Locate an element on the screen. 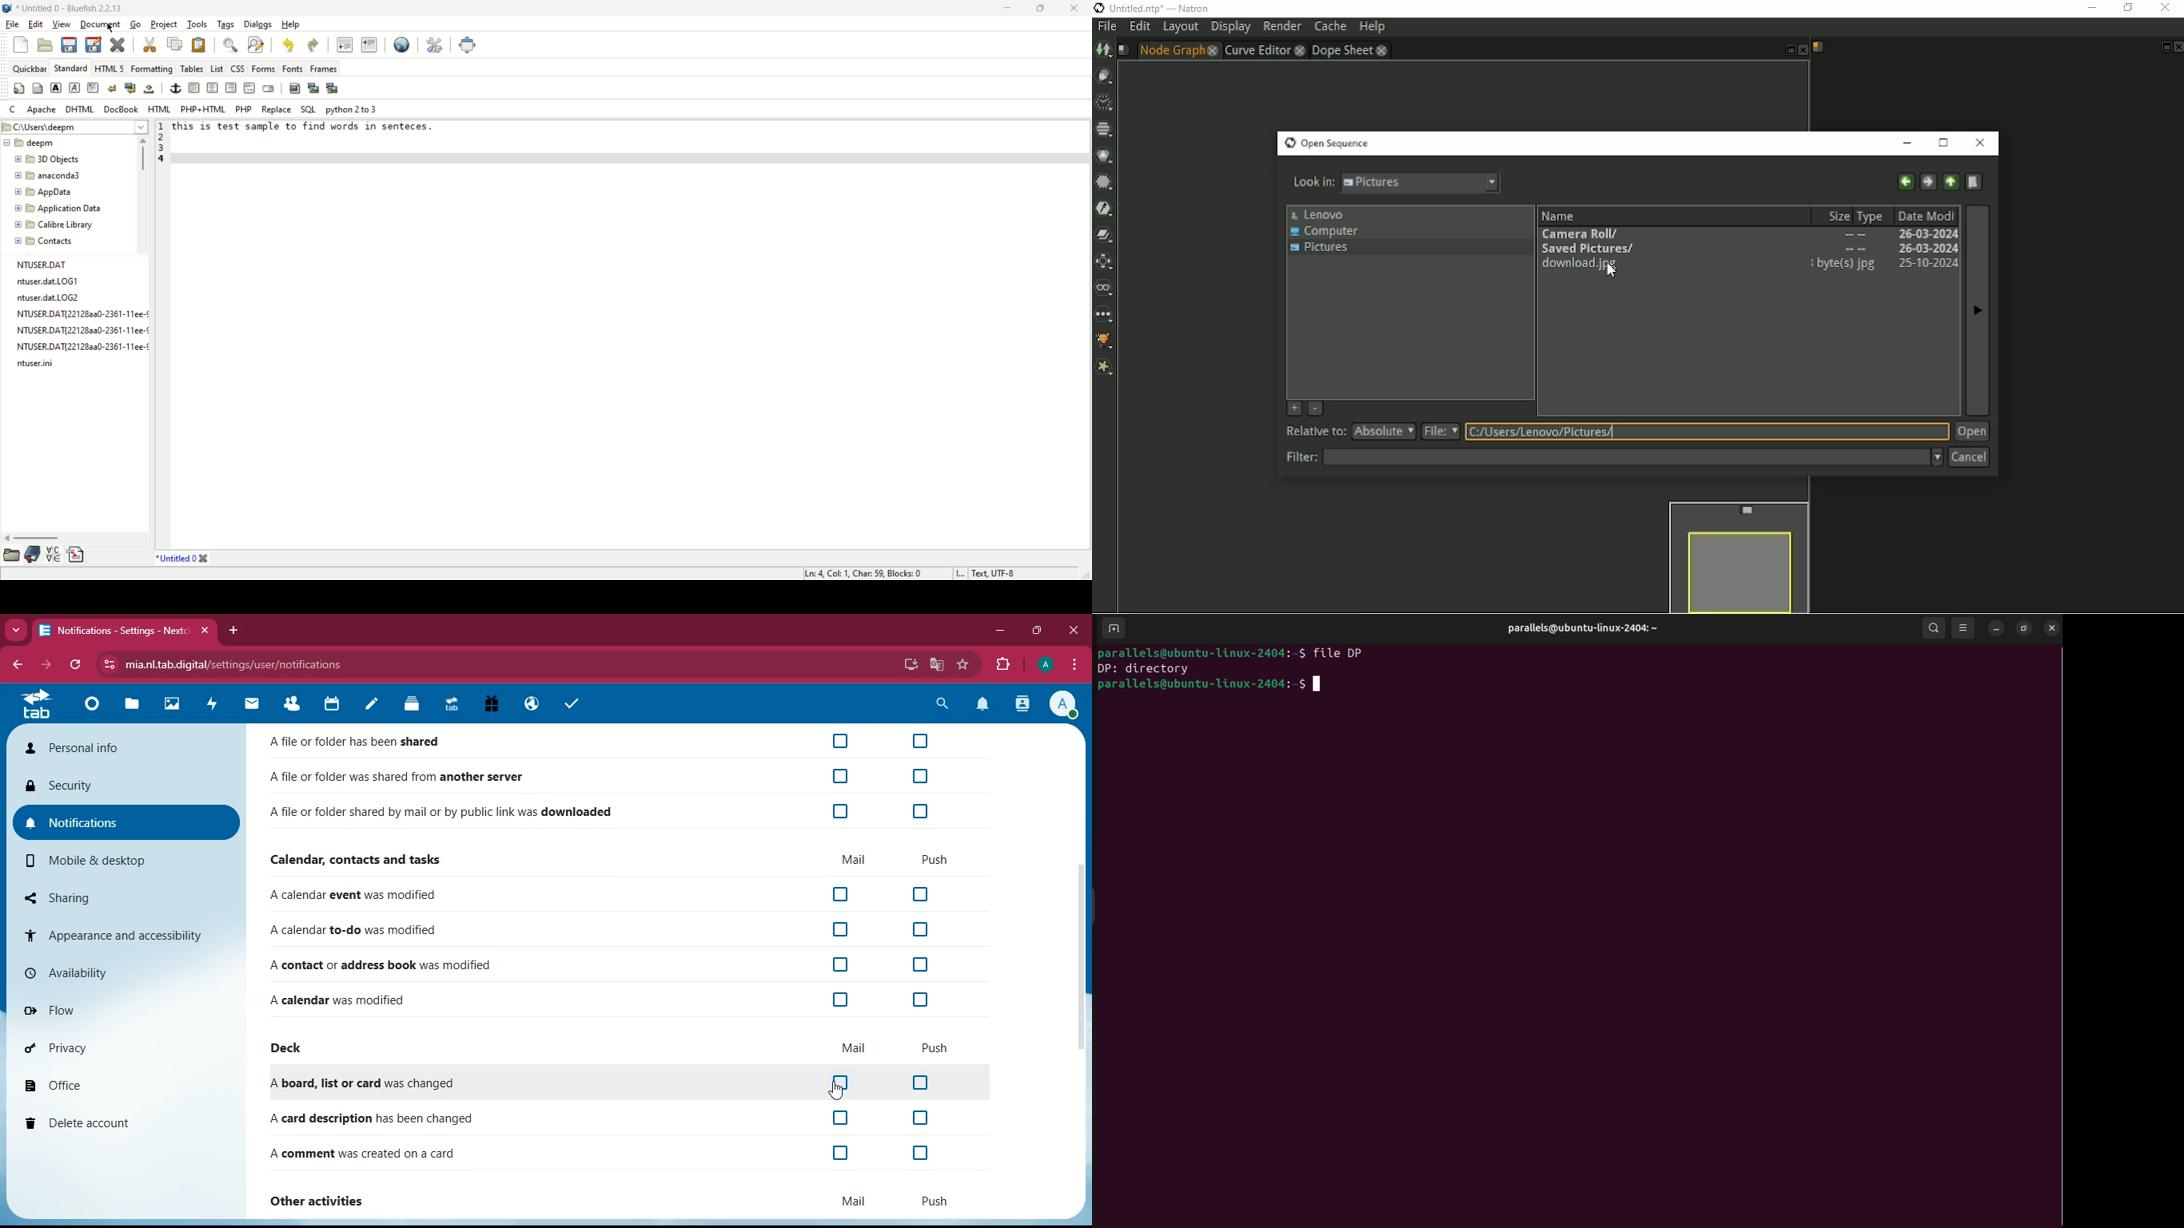 The width and height of the screenshot is (2184, 1232). insert thumbnail is located at coordinates (314, 88).